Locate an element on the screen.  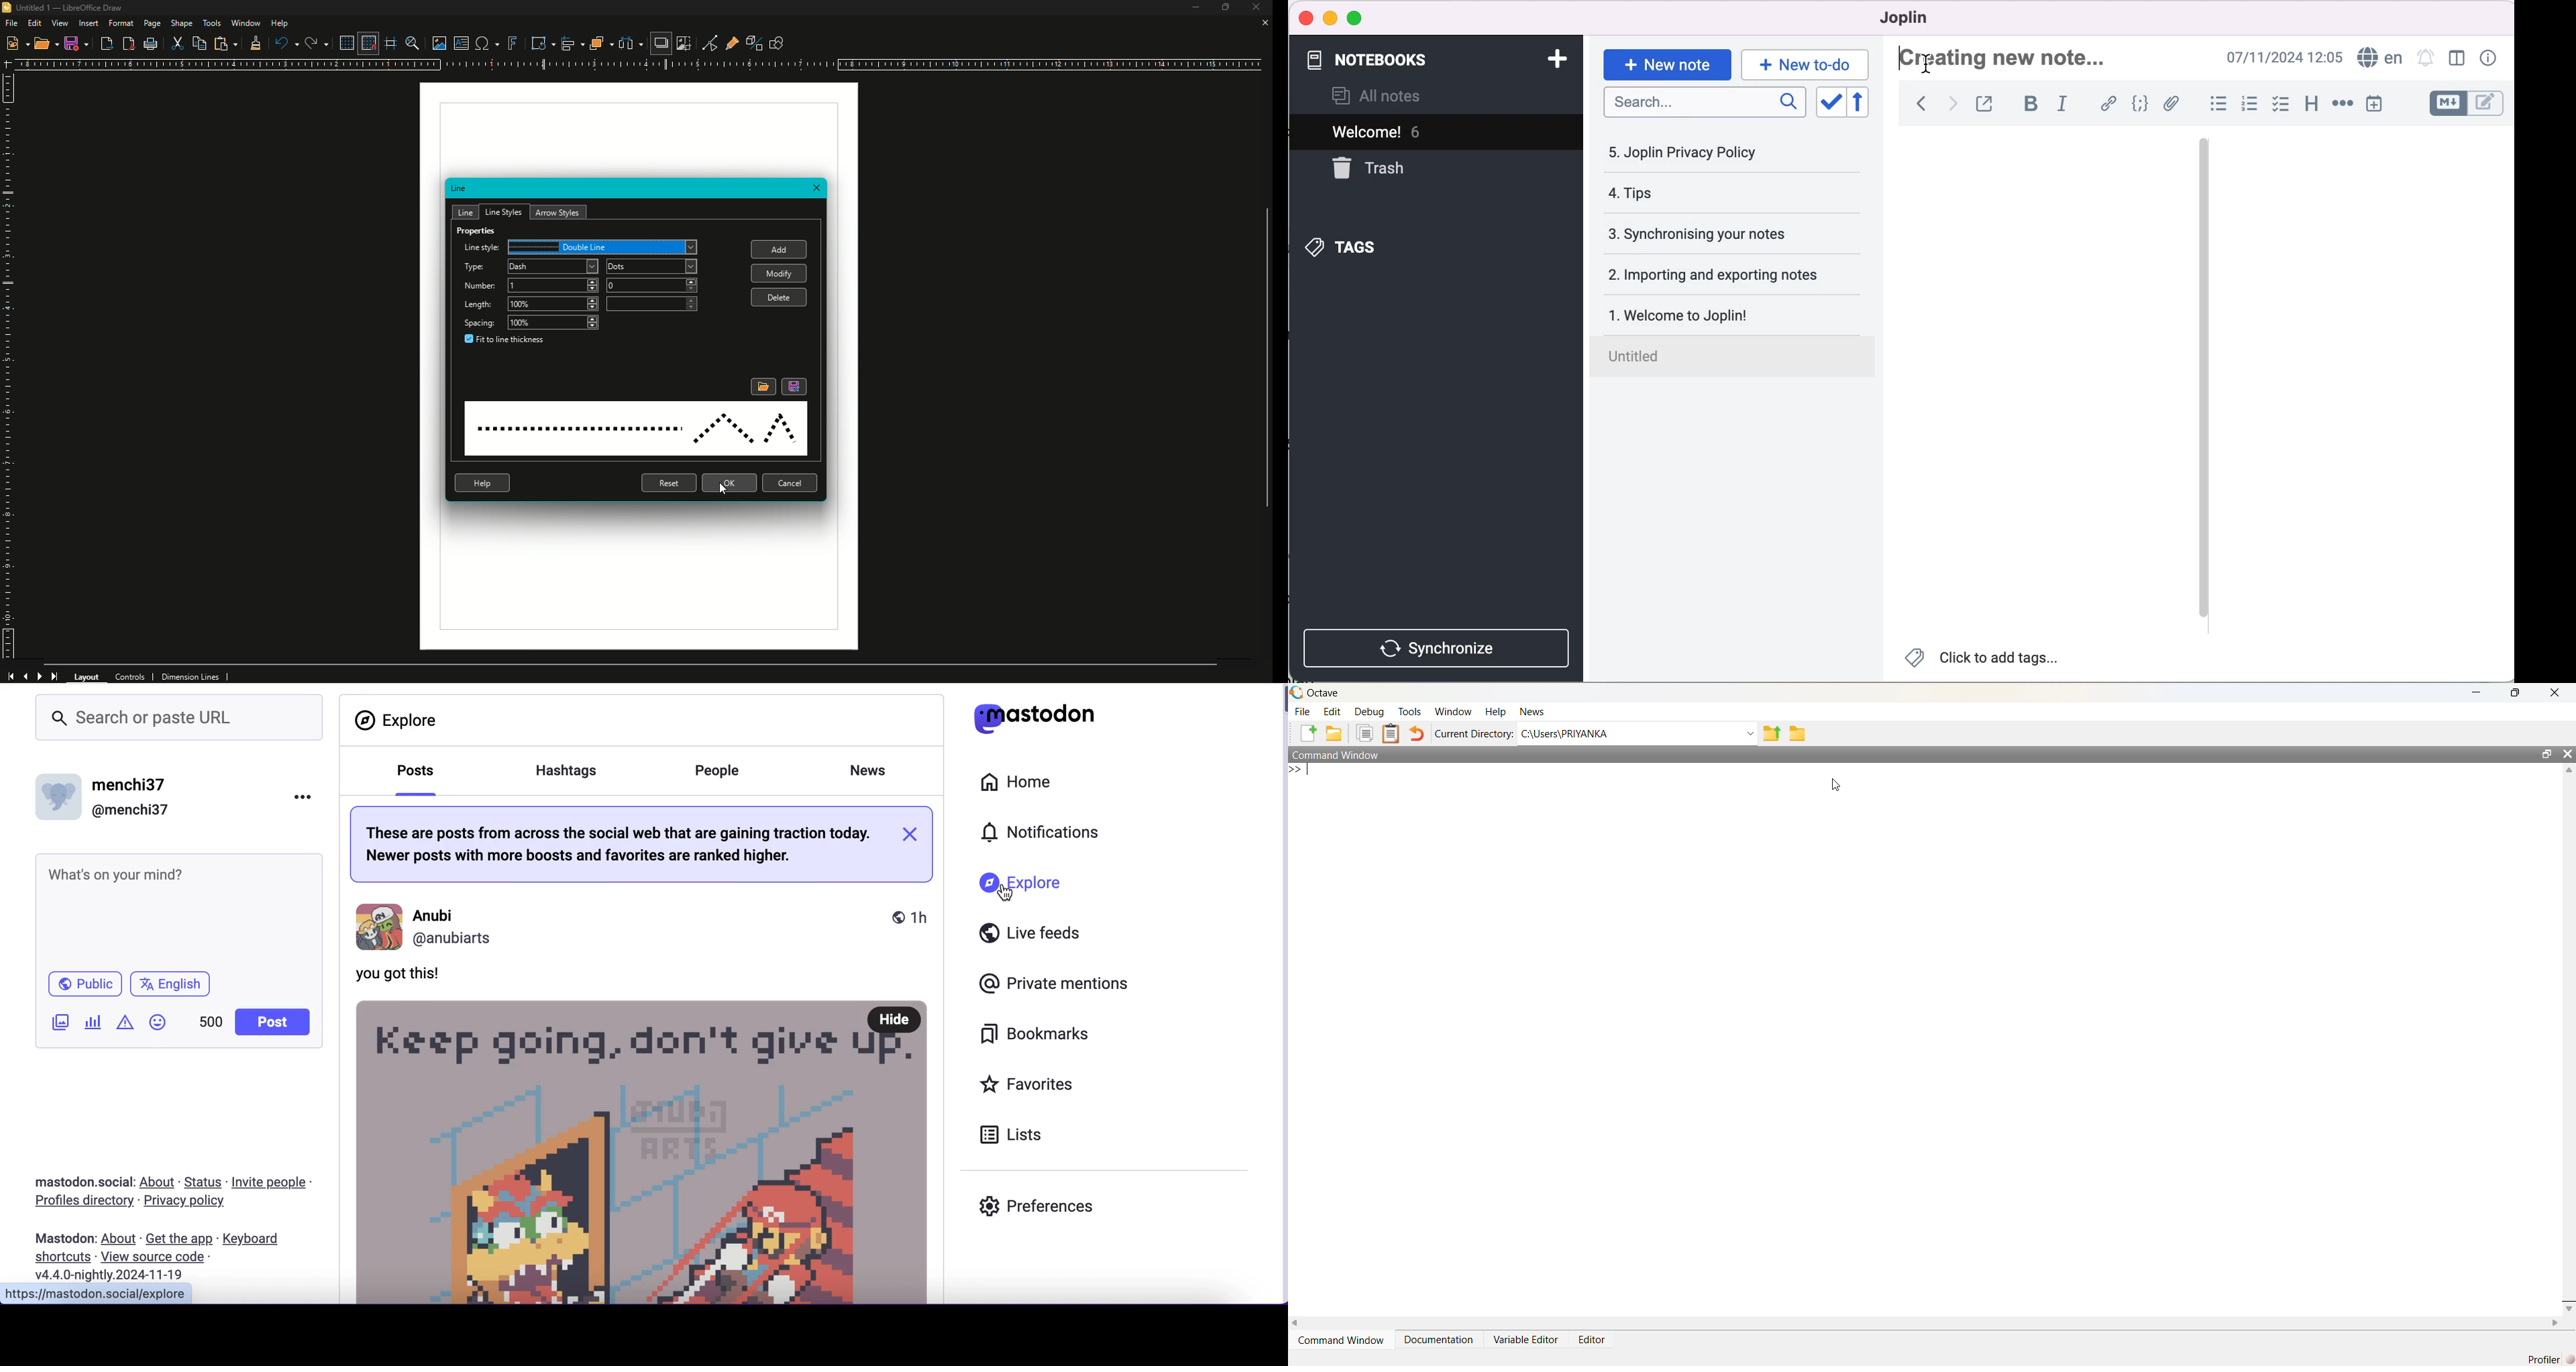
Untitled 1 - LibreOffice Draw is located at coordinates (68, 8).